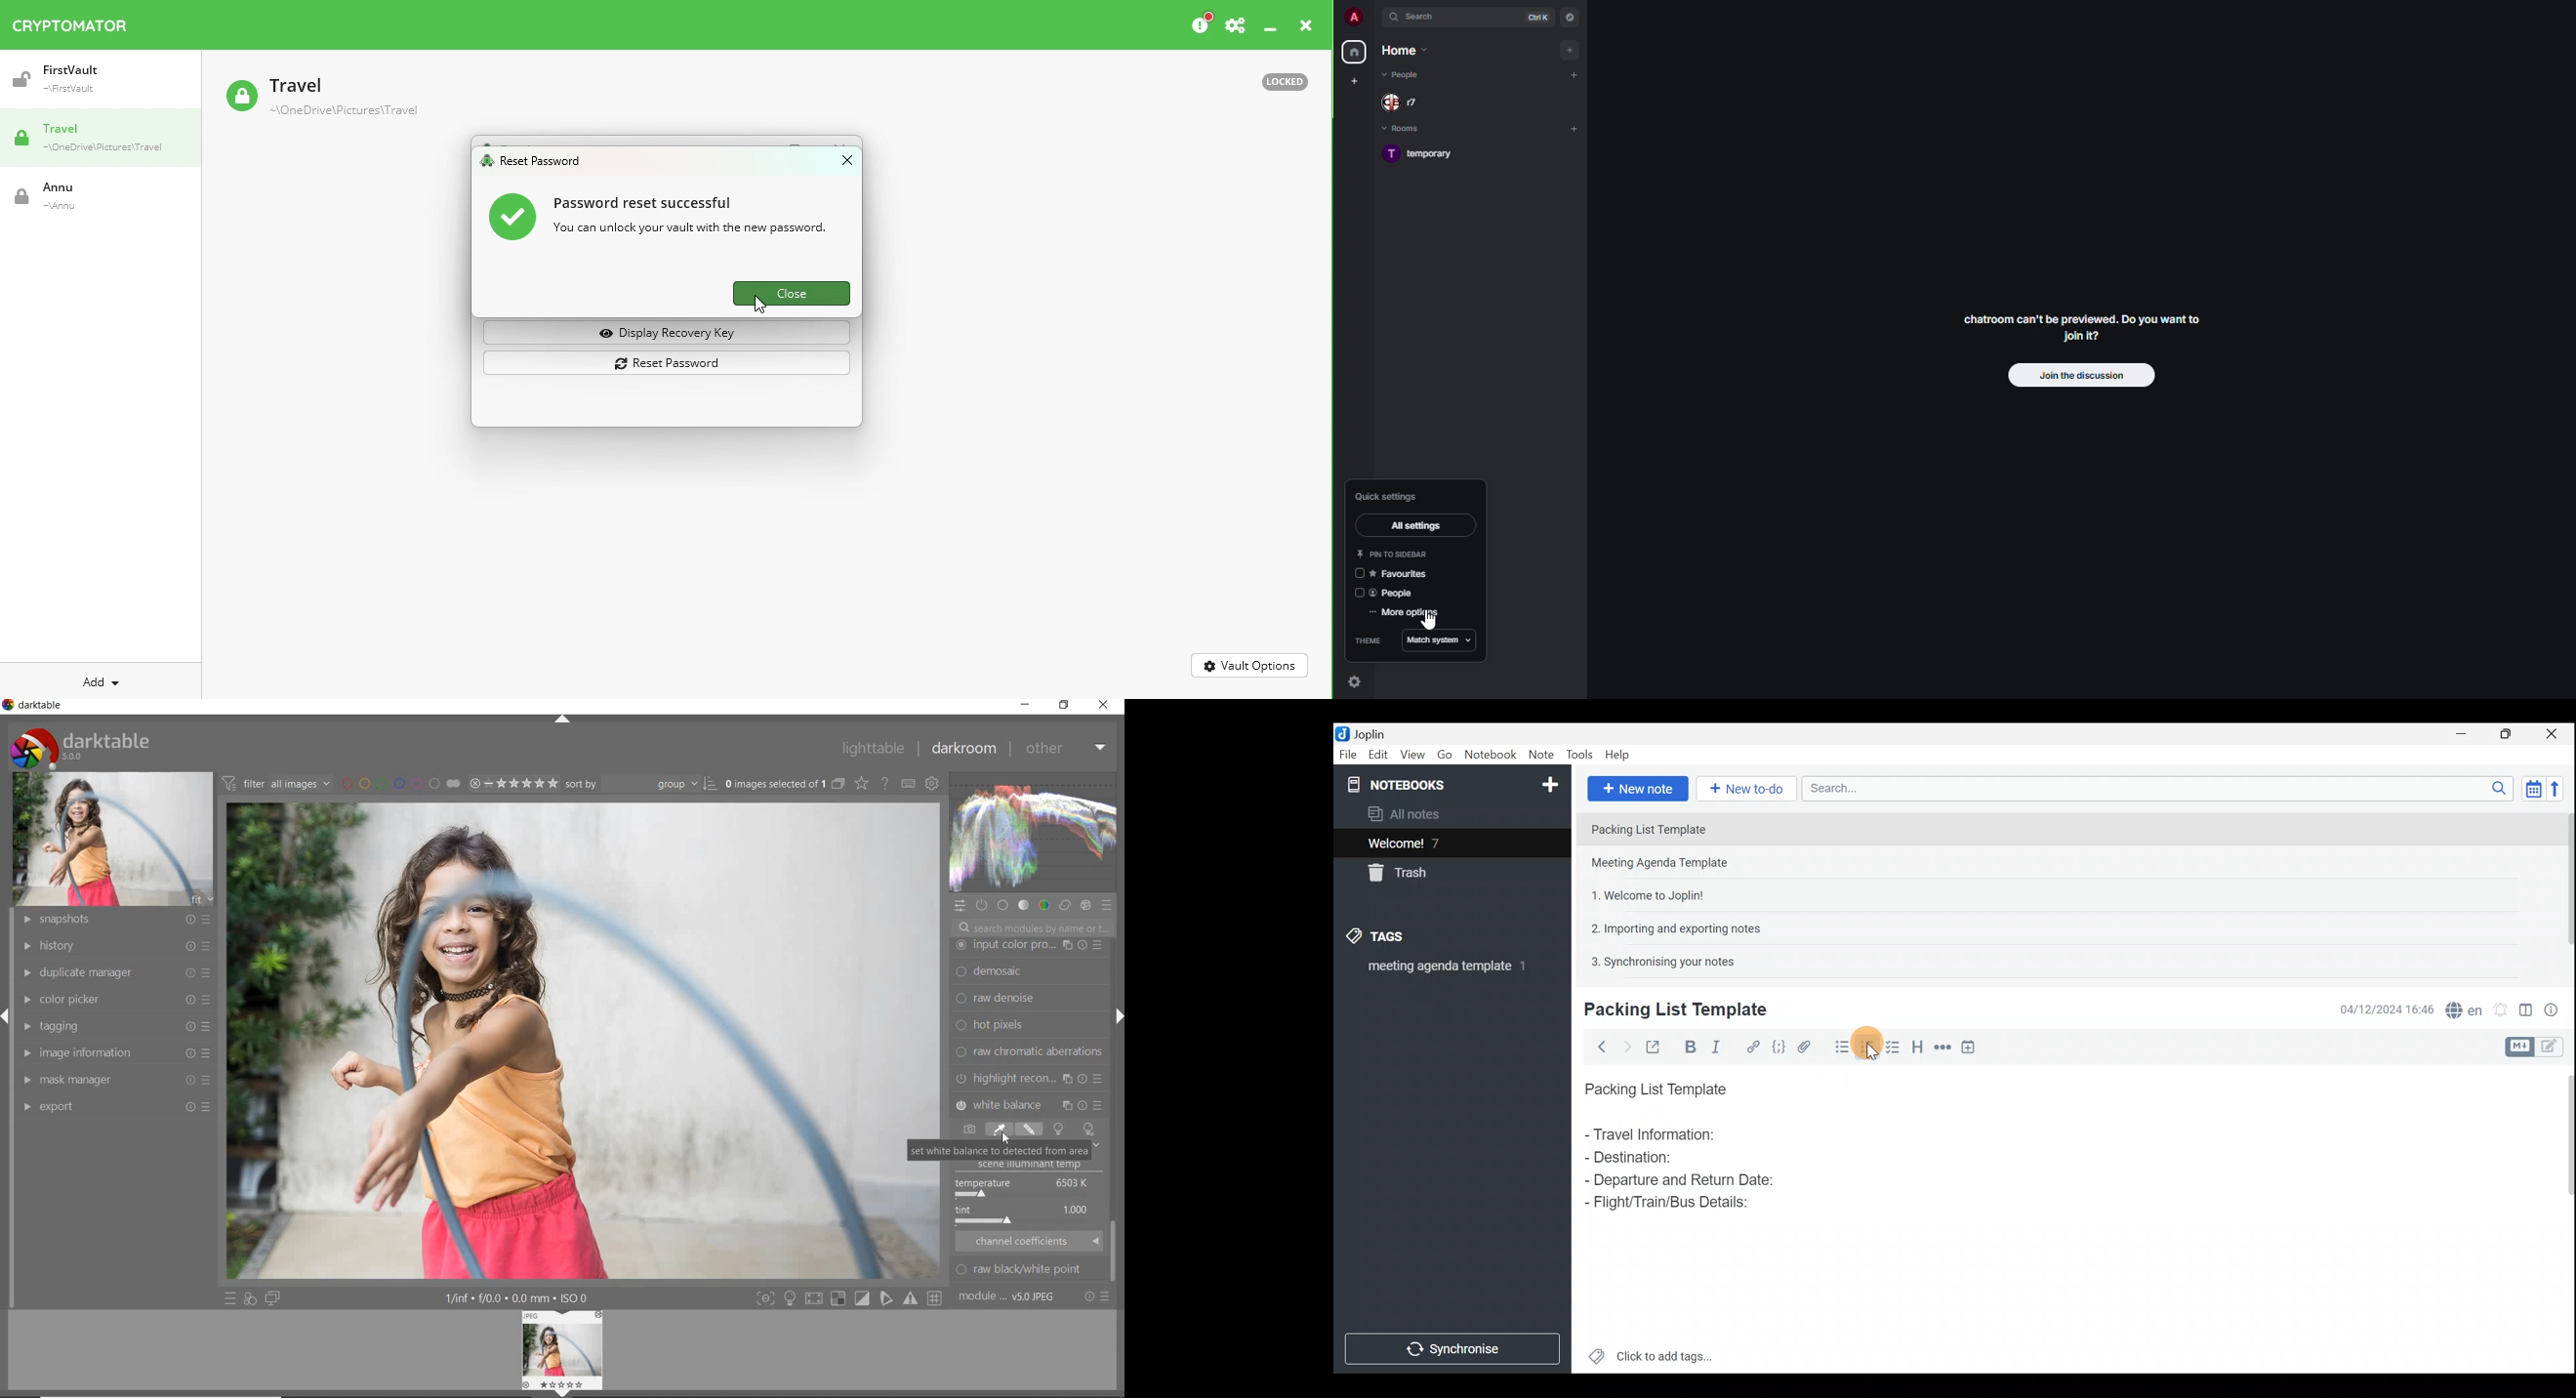  I want to click on filter by image color label, so click(400, 783).